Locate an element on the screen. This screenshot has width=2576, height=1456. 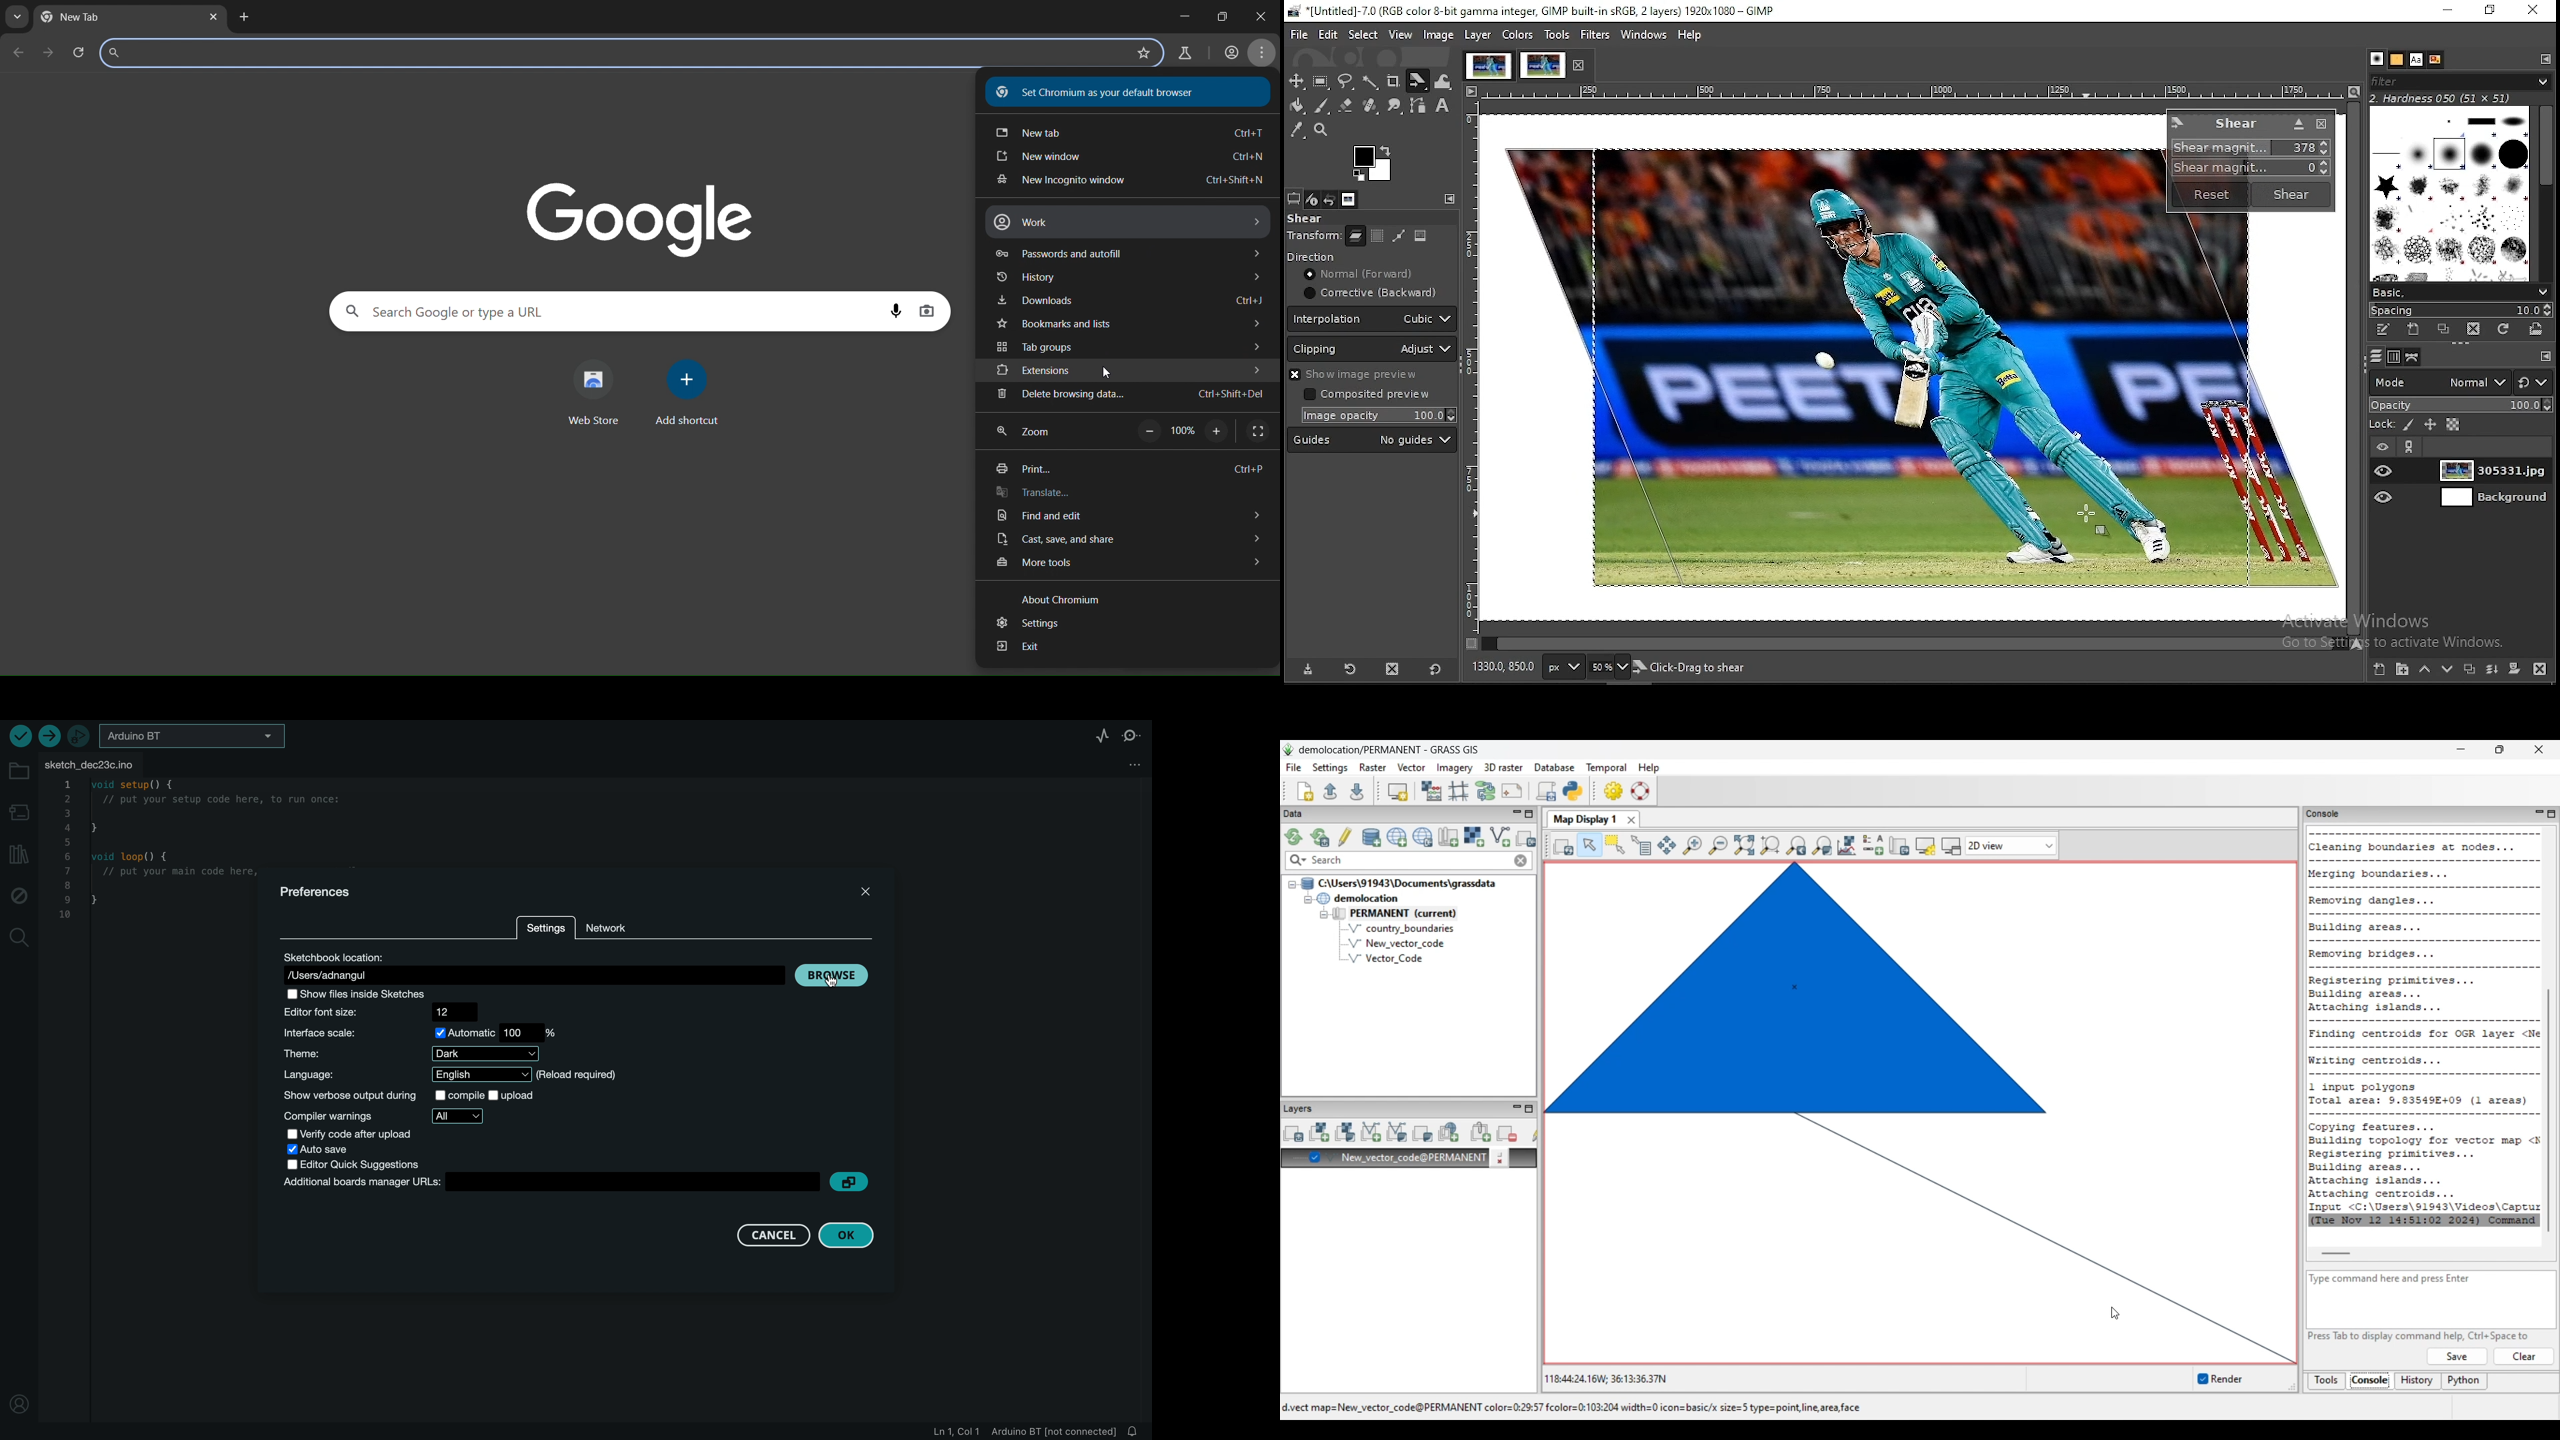
lock position and size is located at coordinates (2433, 426).